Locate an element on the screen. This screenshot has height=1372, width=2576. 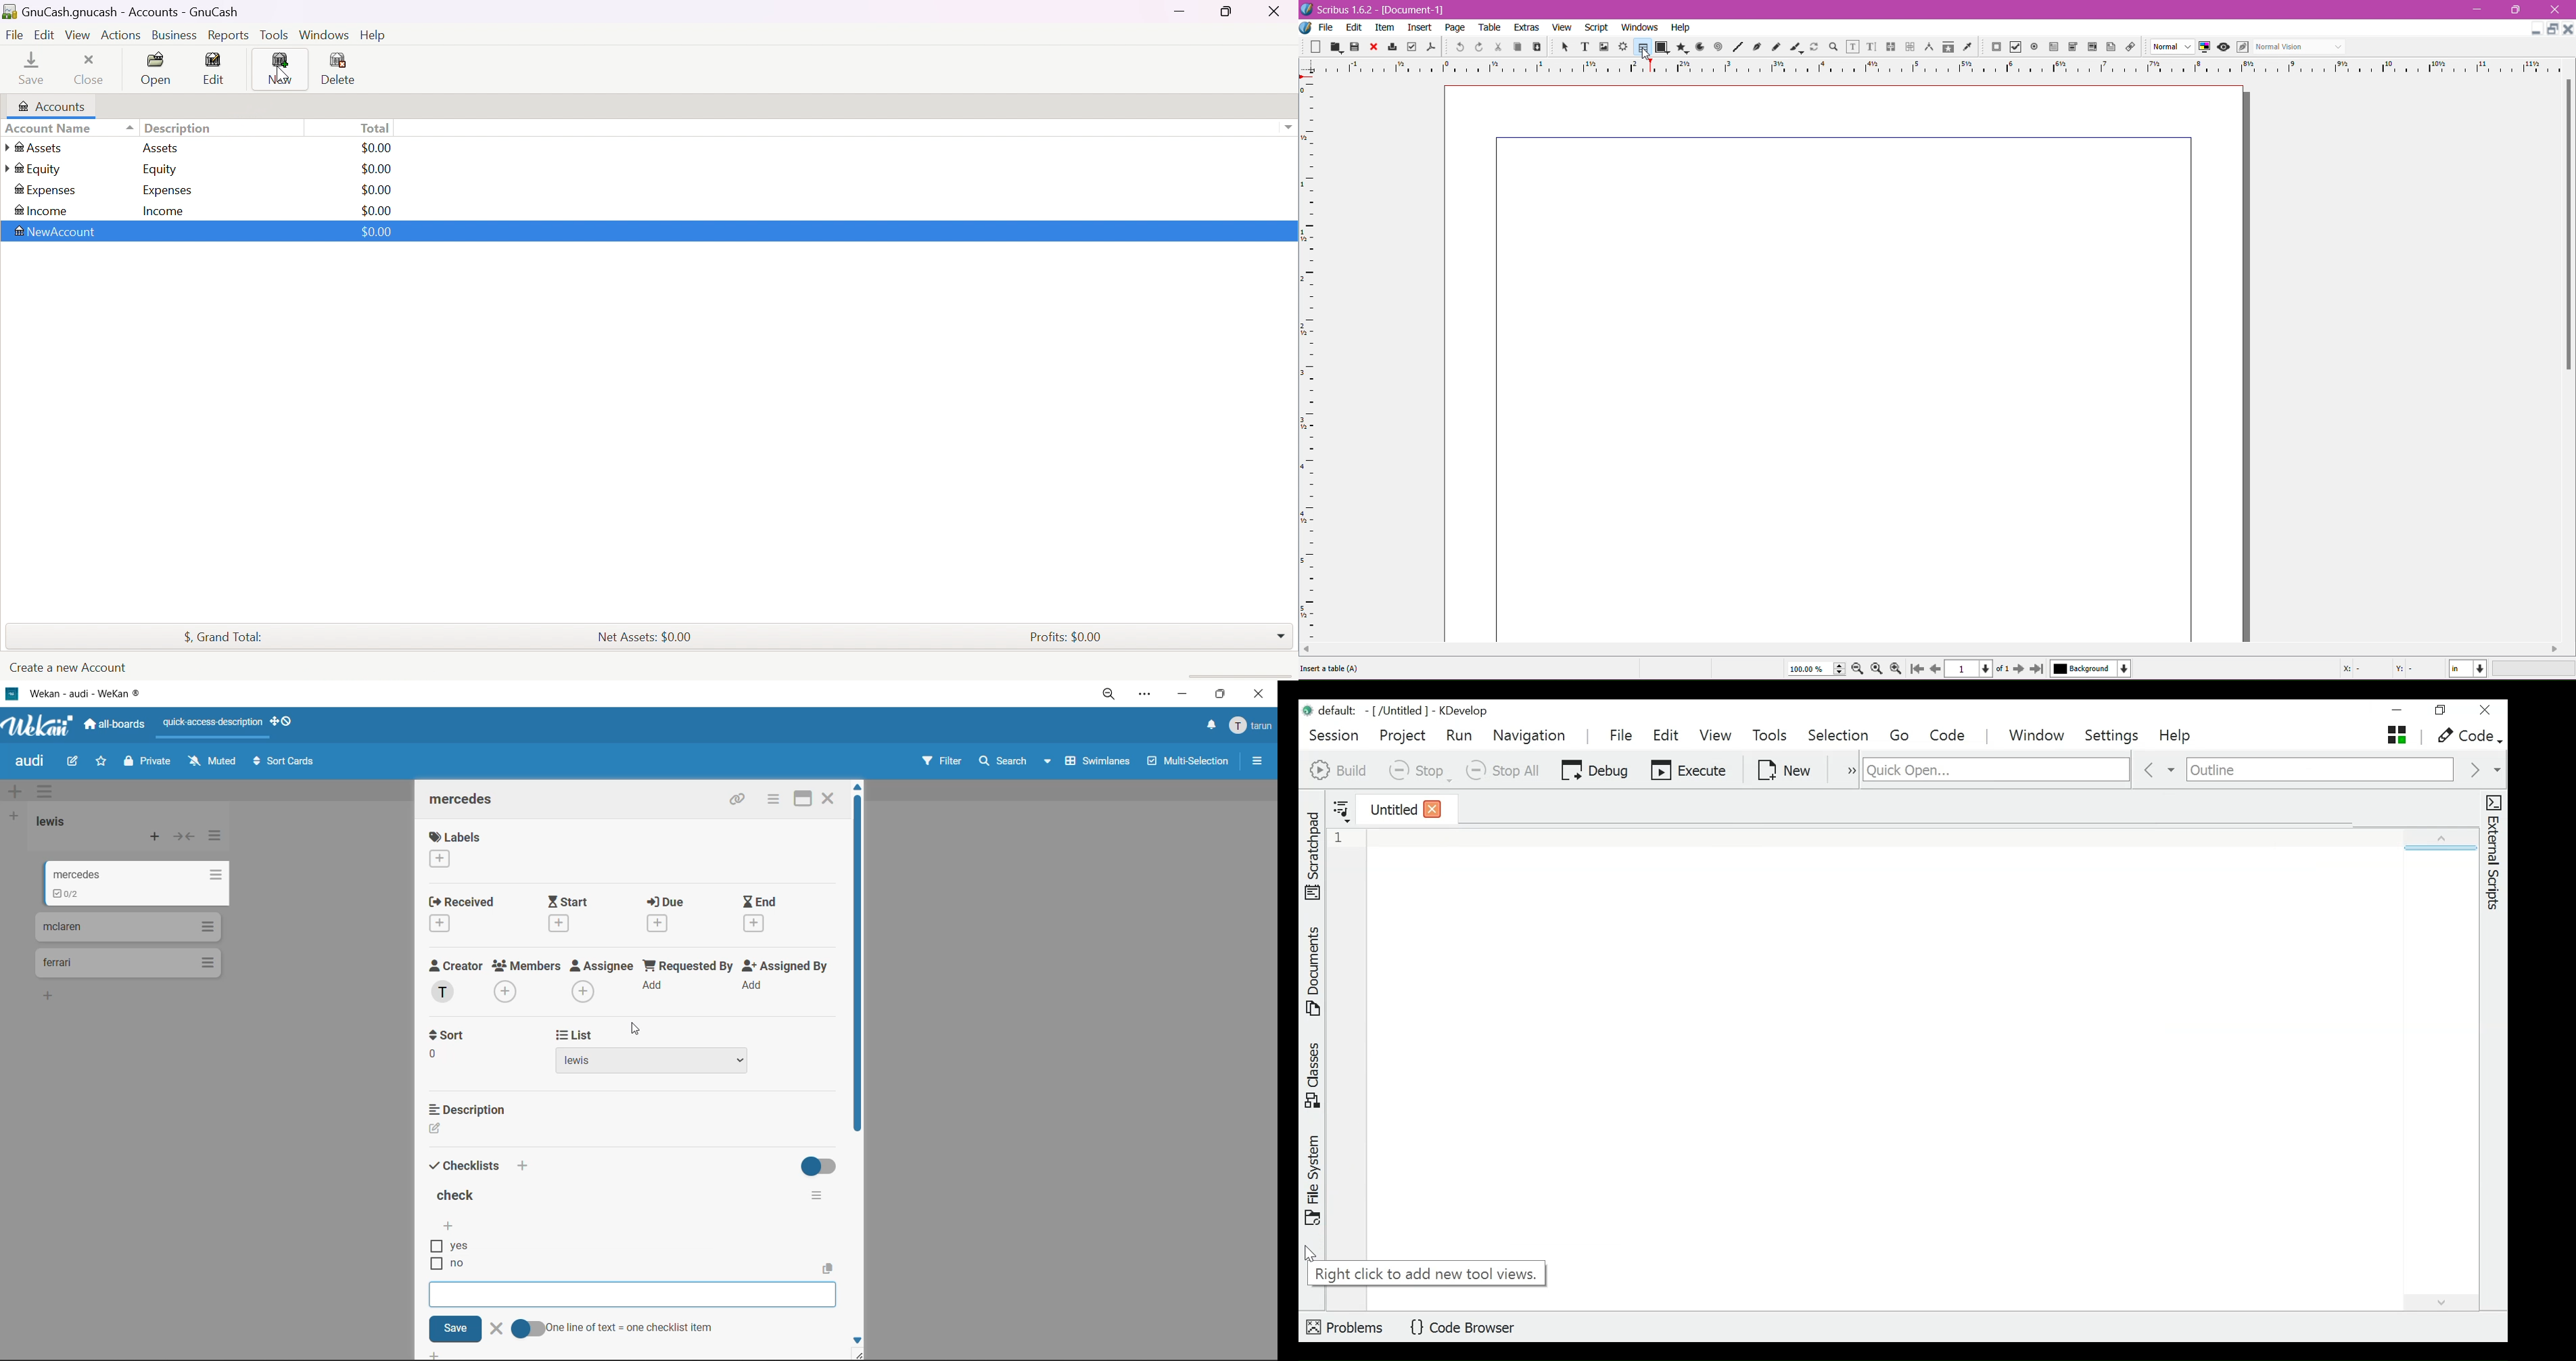
Undo is located at coordinates (1458, 46).